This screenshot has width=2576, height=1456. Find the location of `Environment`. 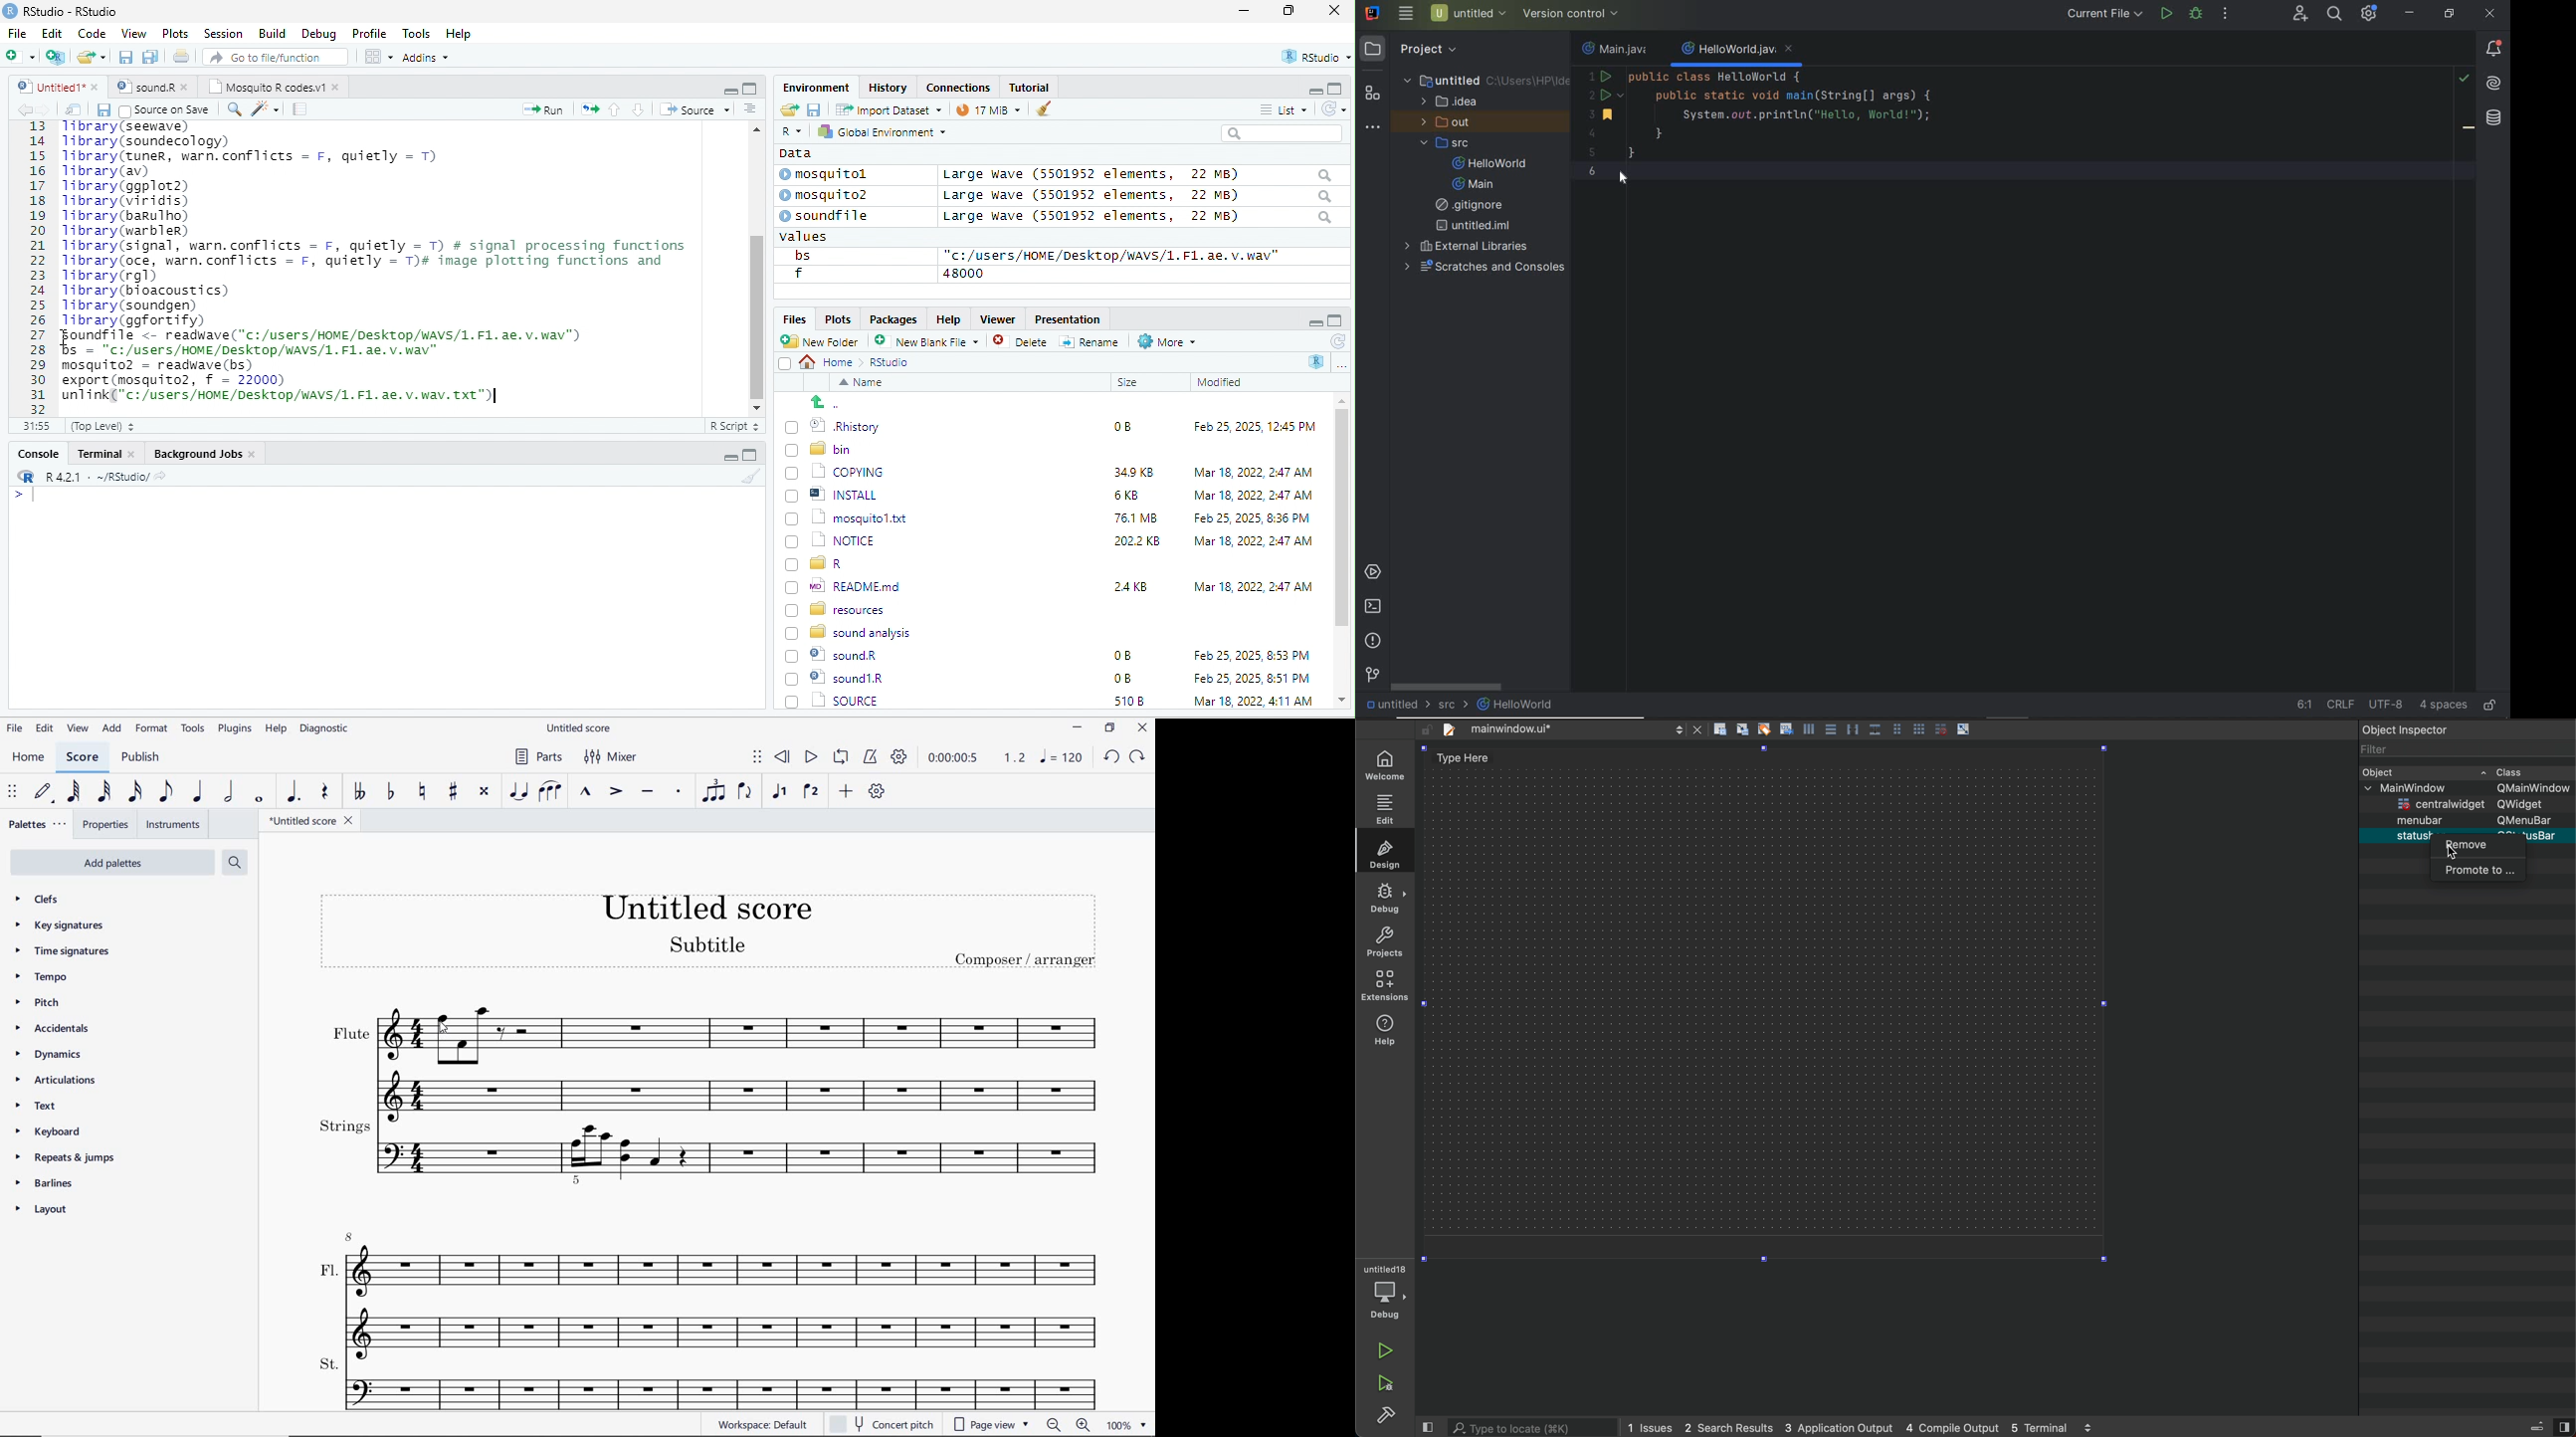

Environment is located at coordinates (816, 87).